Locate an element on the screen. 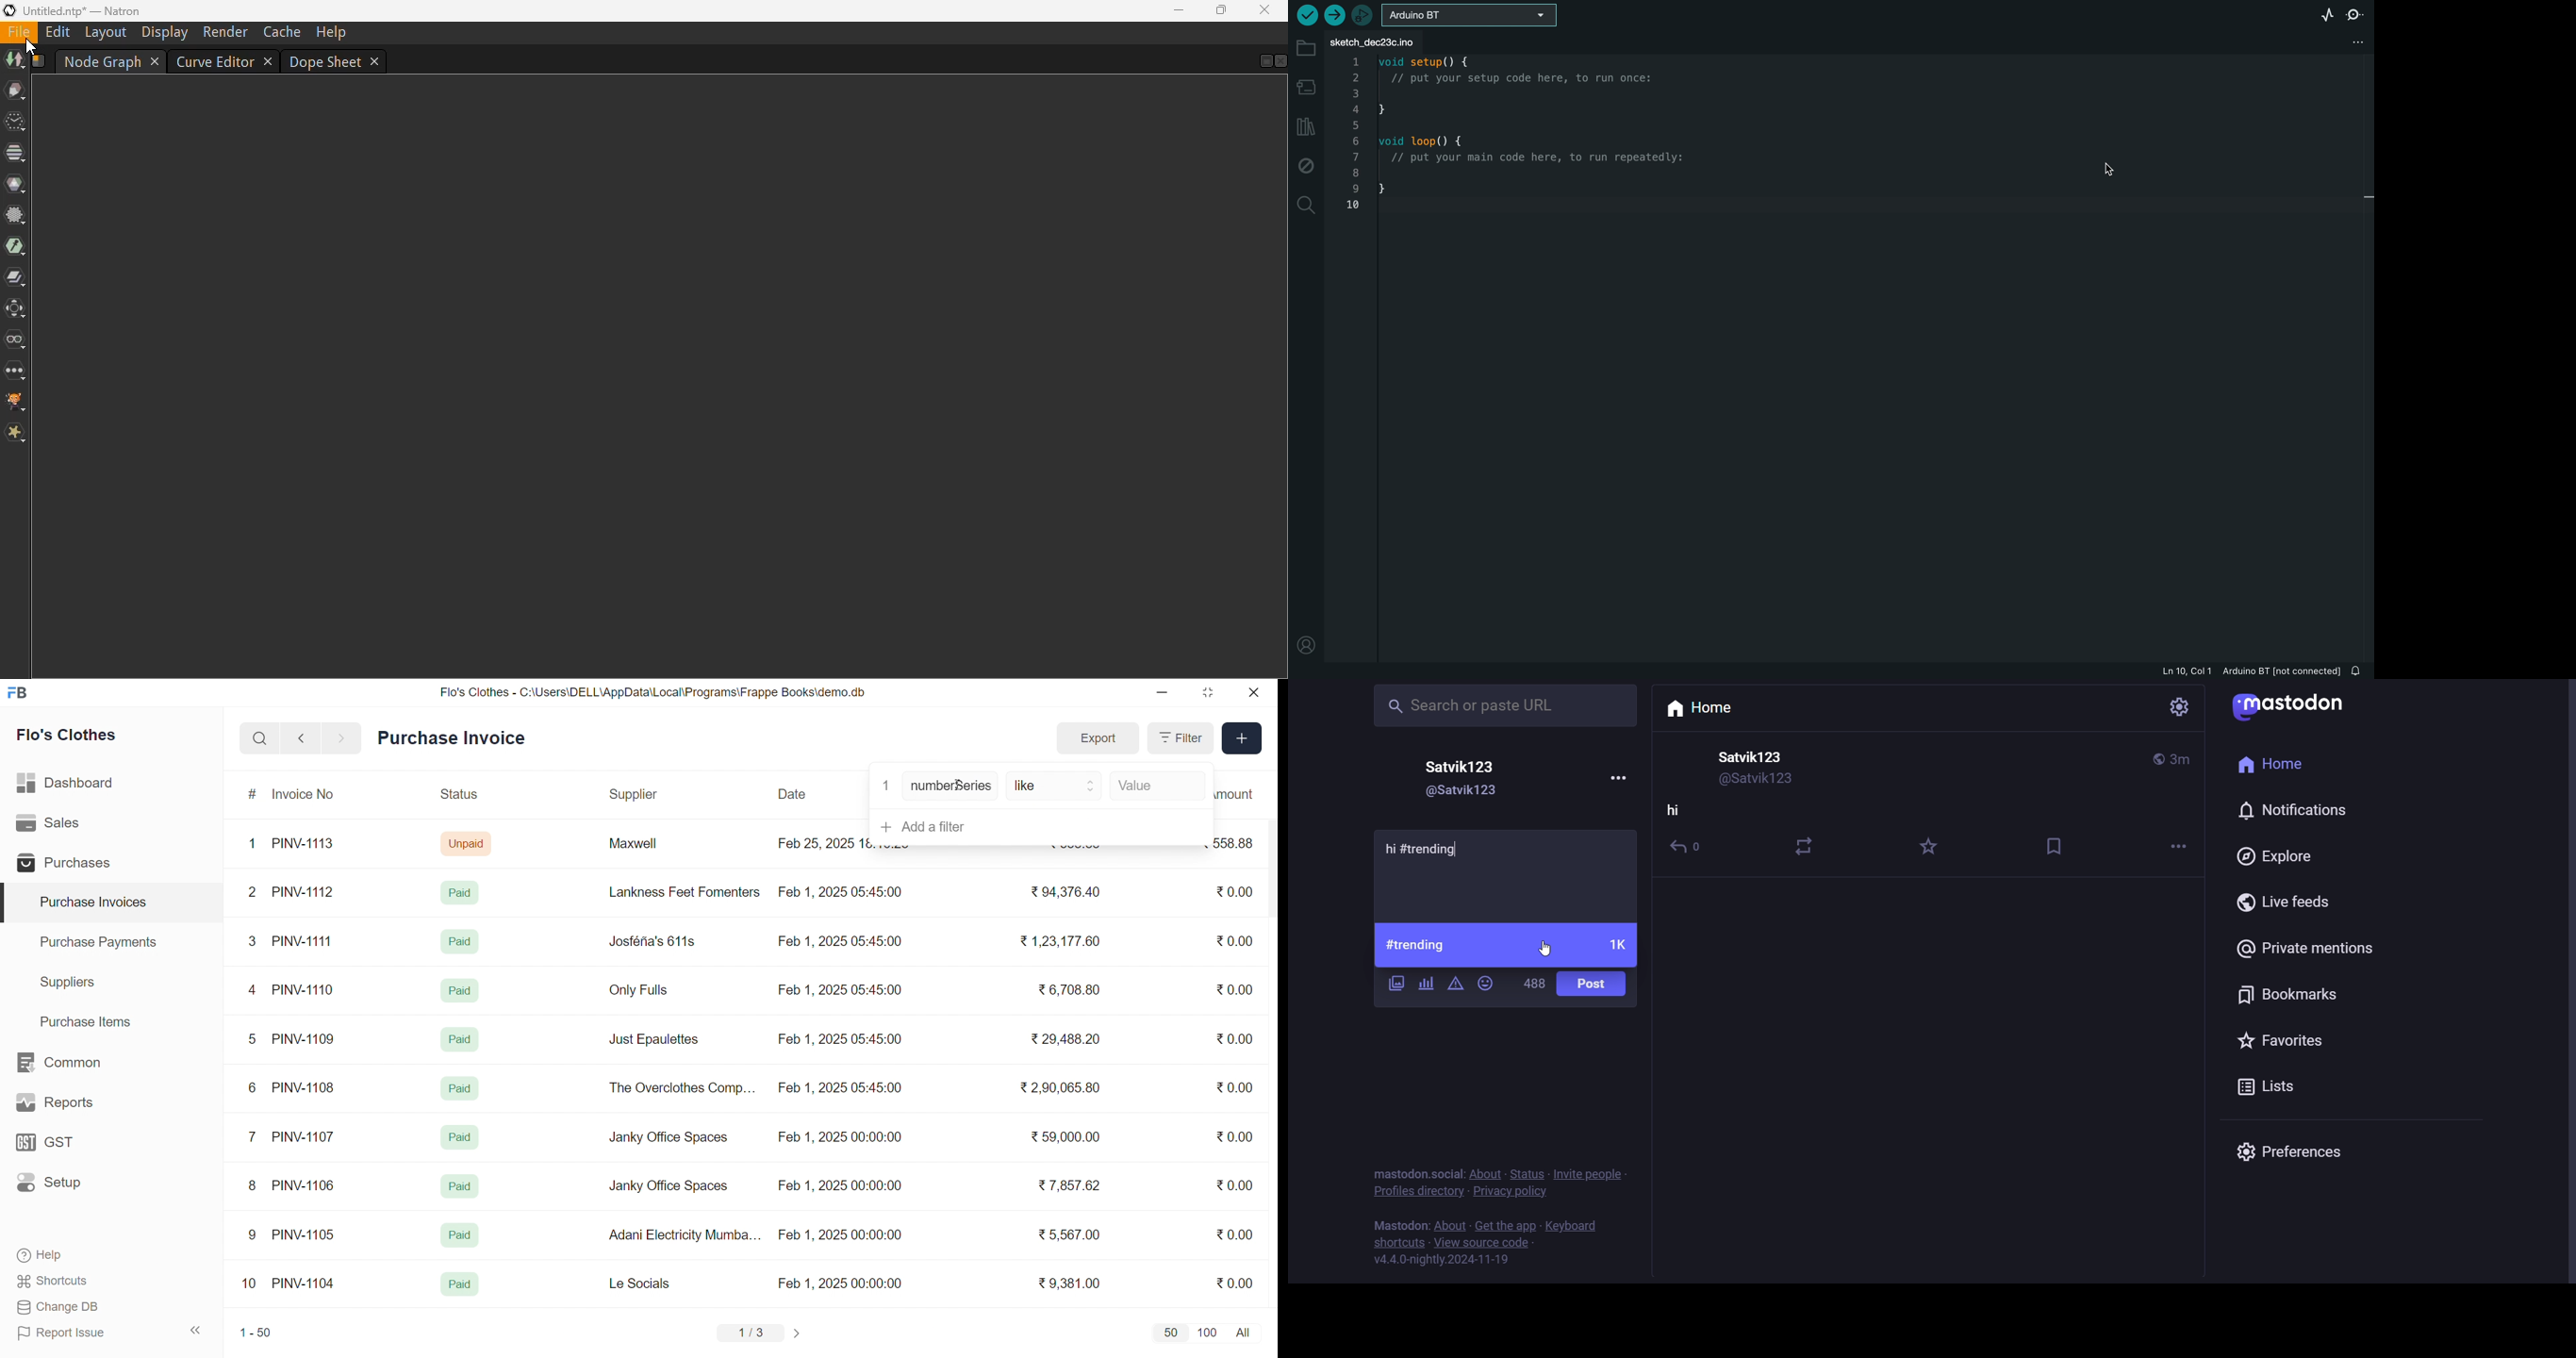 This screenshot has width=2576, height=1372. Feb 1, 2025 05:45:00 is located at coordinates (842, 1089).